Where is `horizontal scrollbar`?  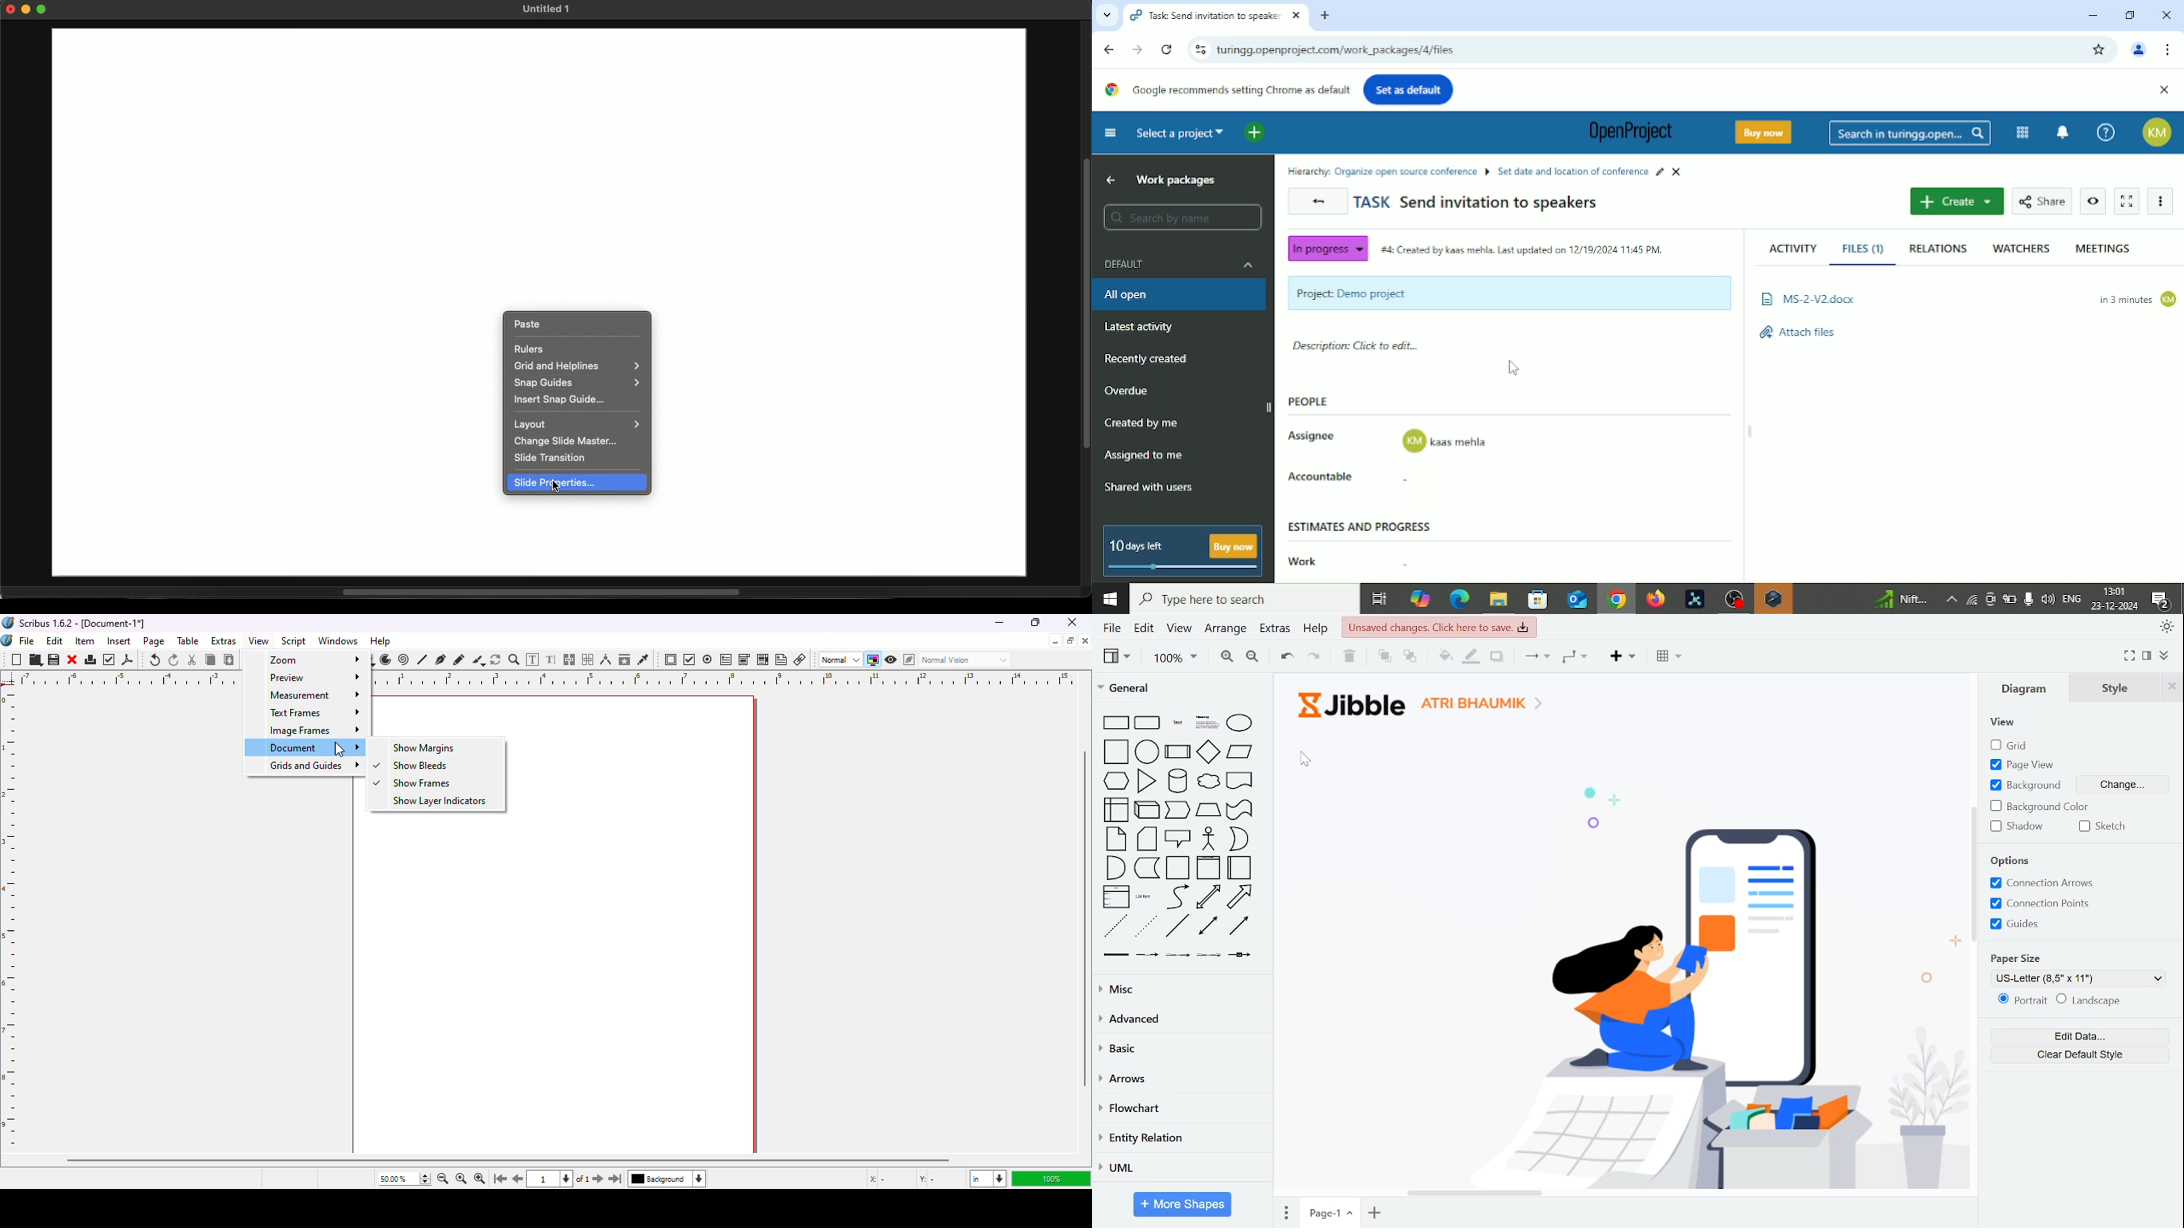
horizontal scrollbar is located at coordinates (1617, 1192).